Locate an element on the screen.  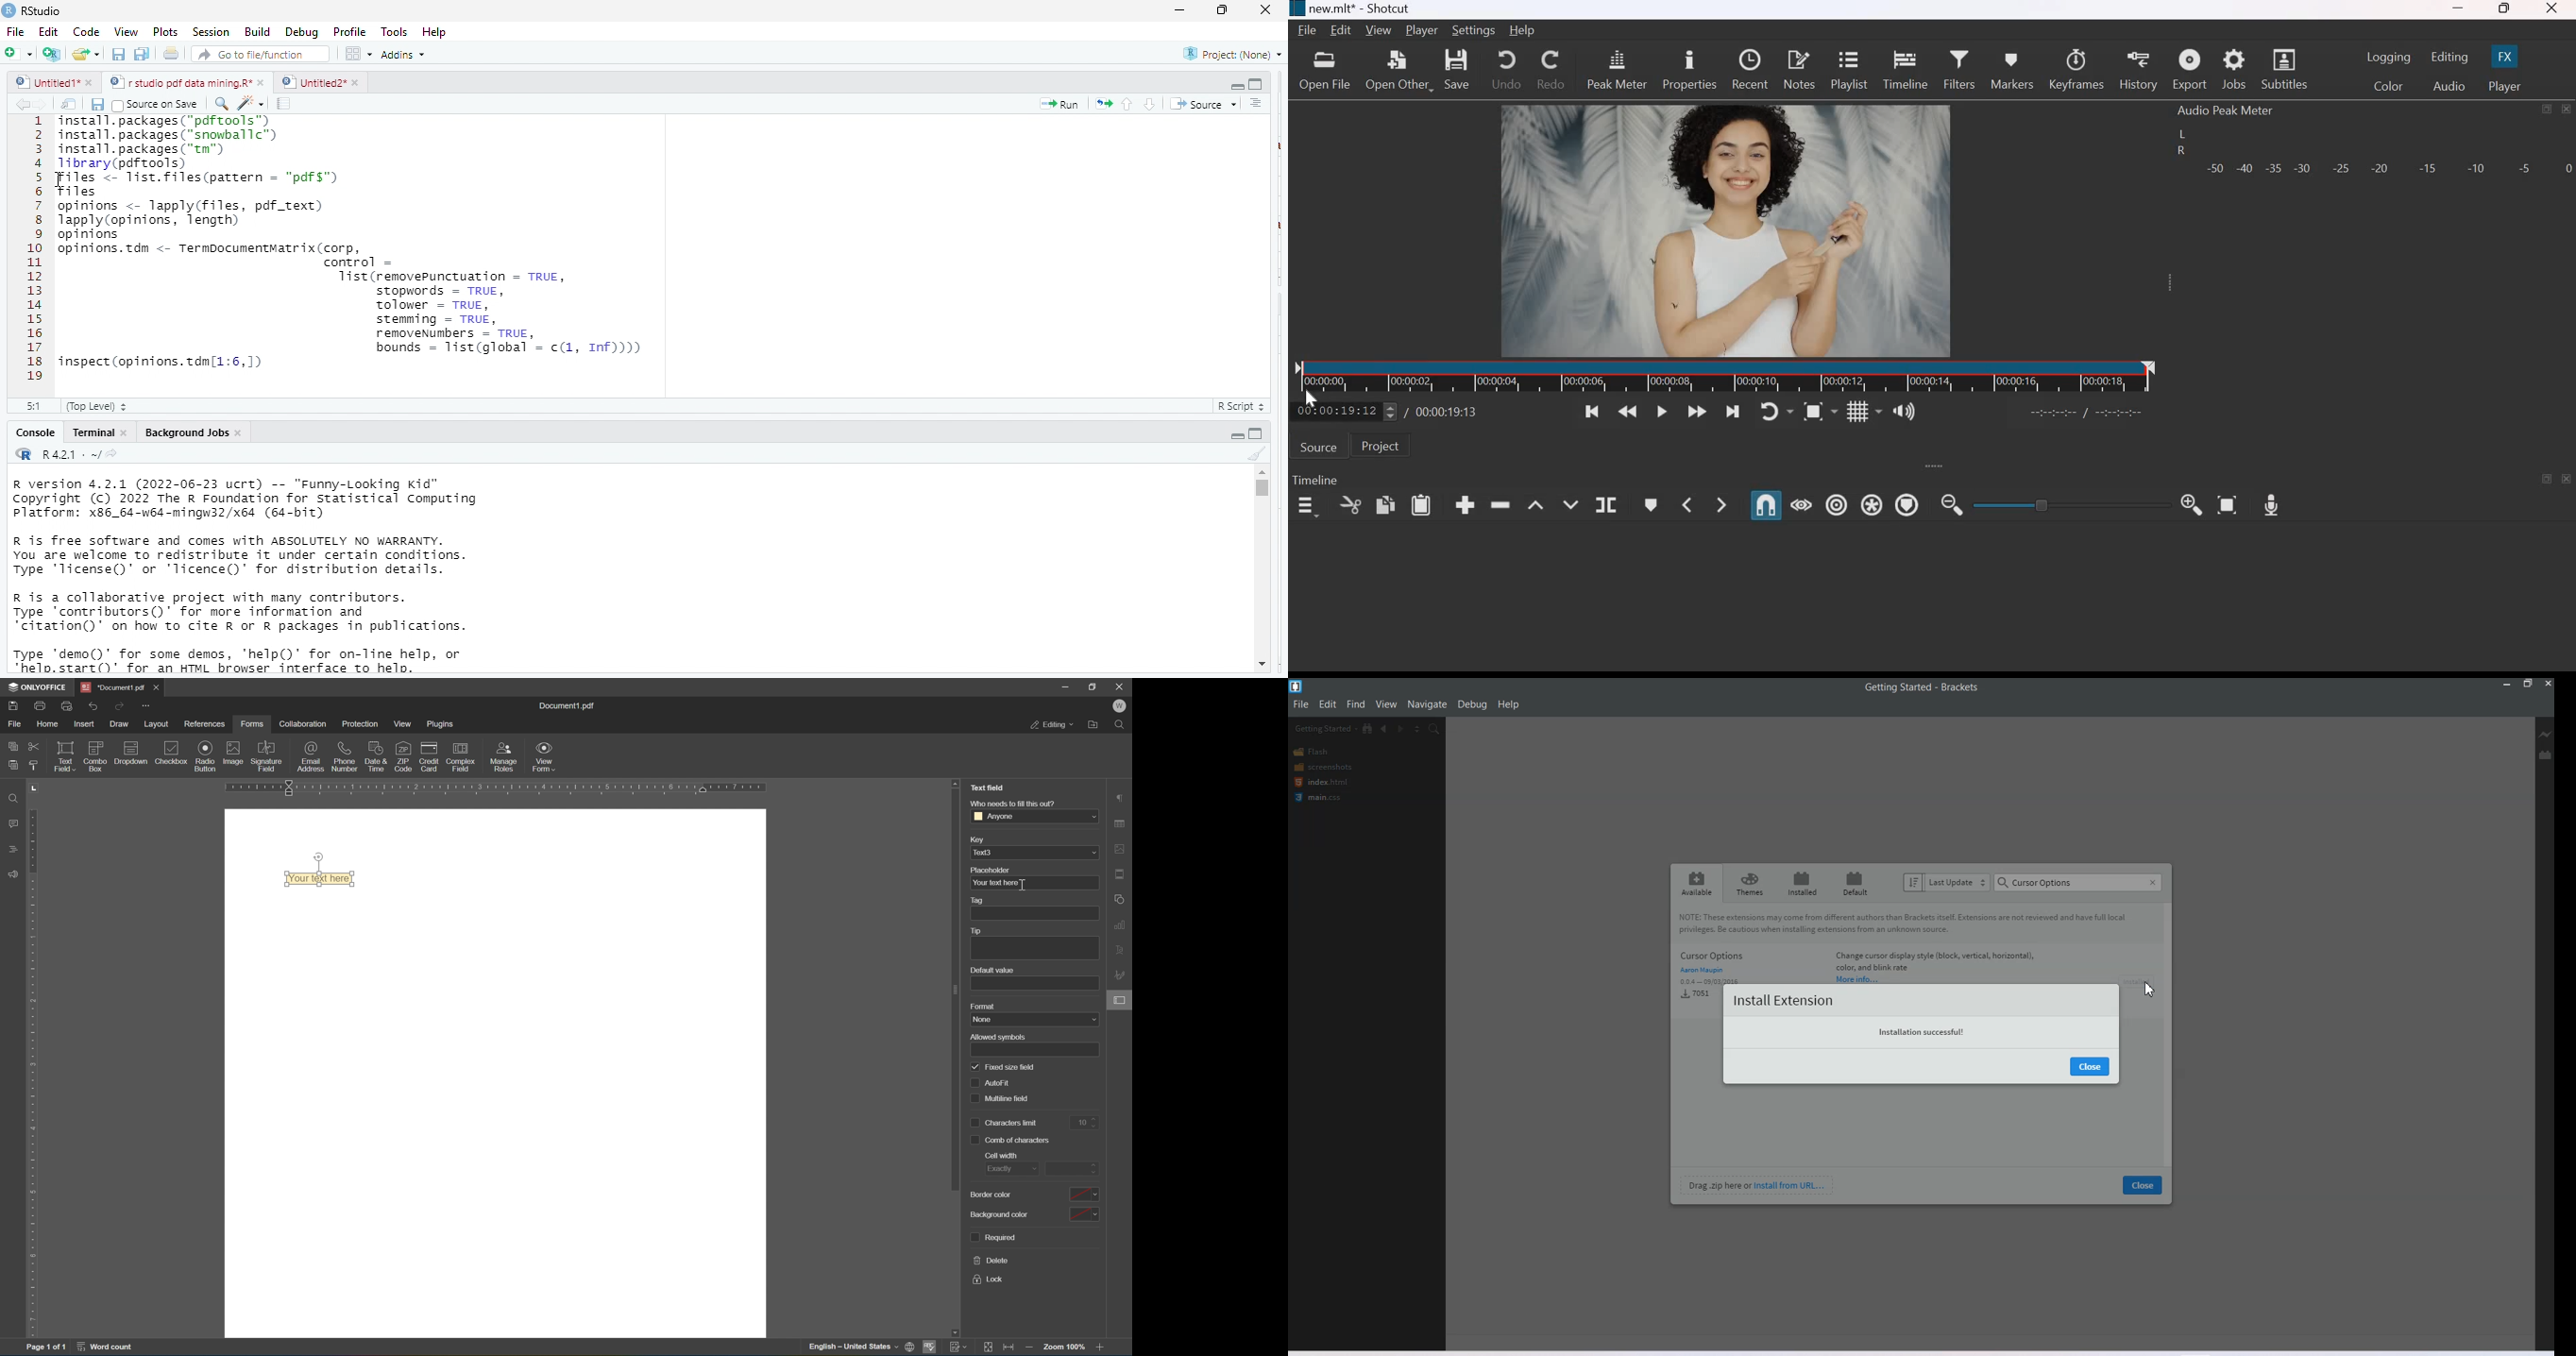
close is located at coordinates (2567, 109).